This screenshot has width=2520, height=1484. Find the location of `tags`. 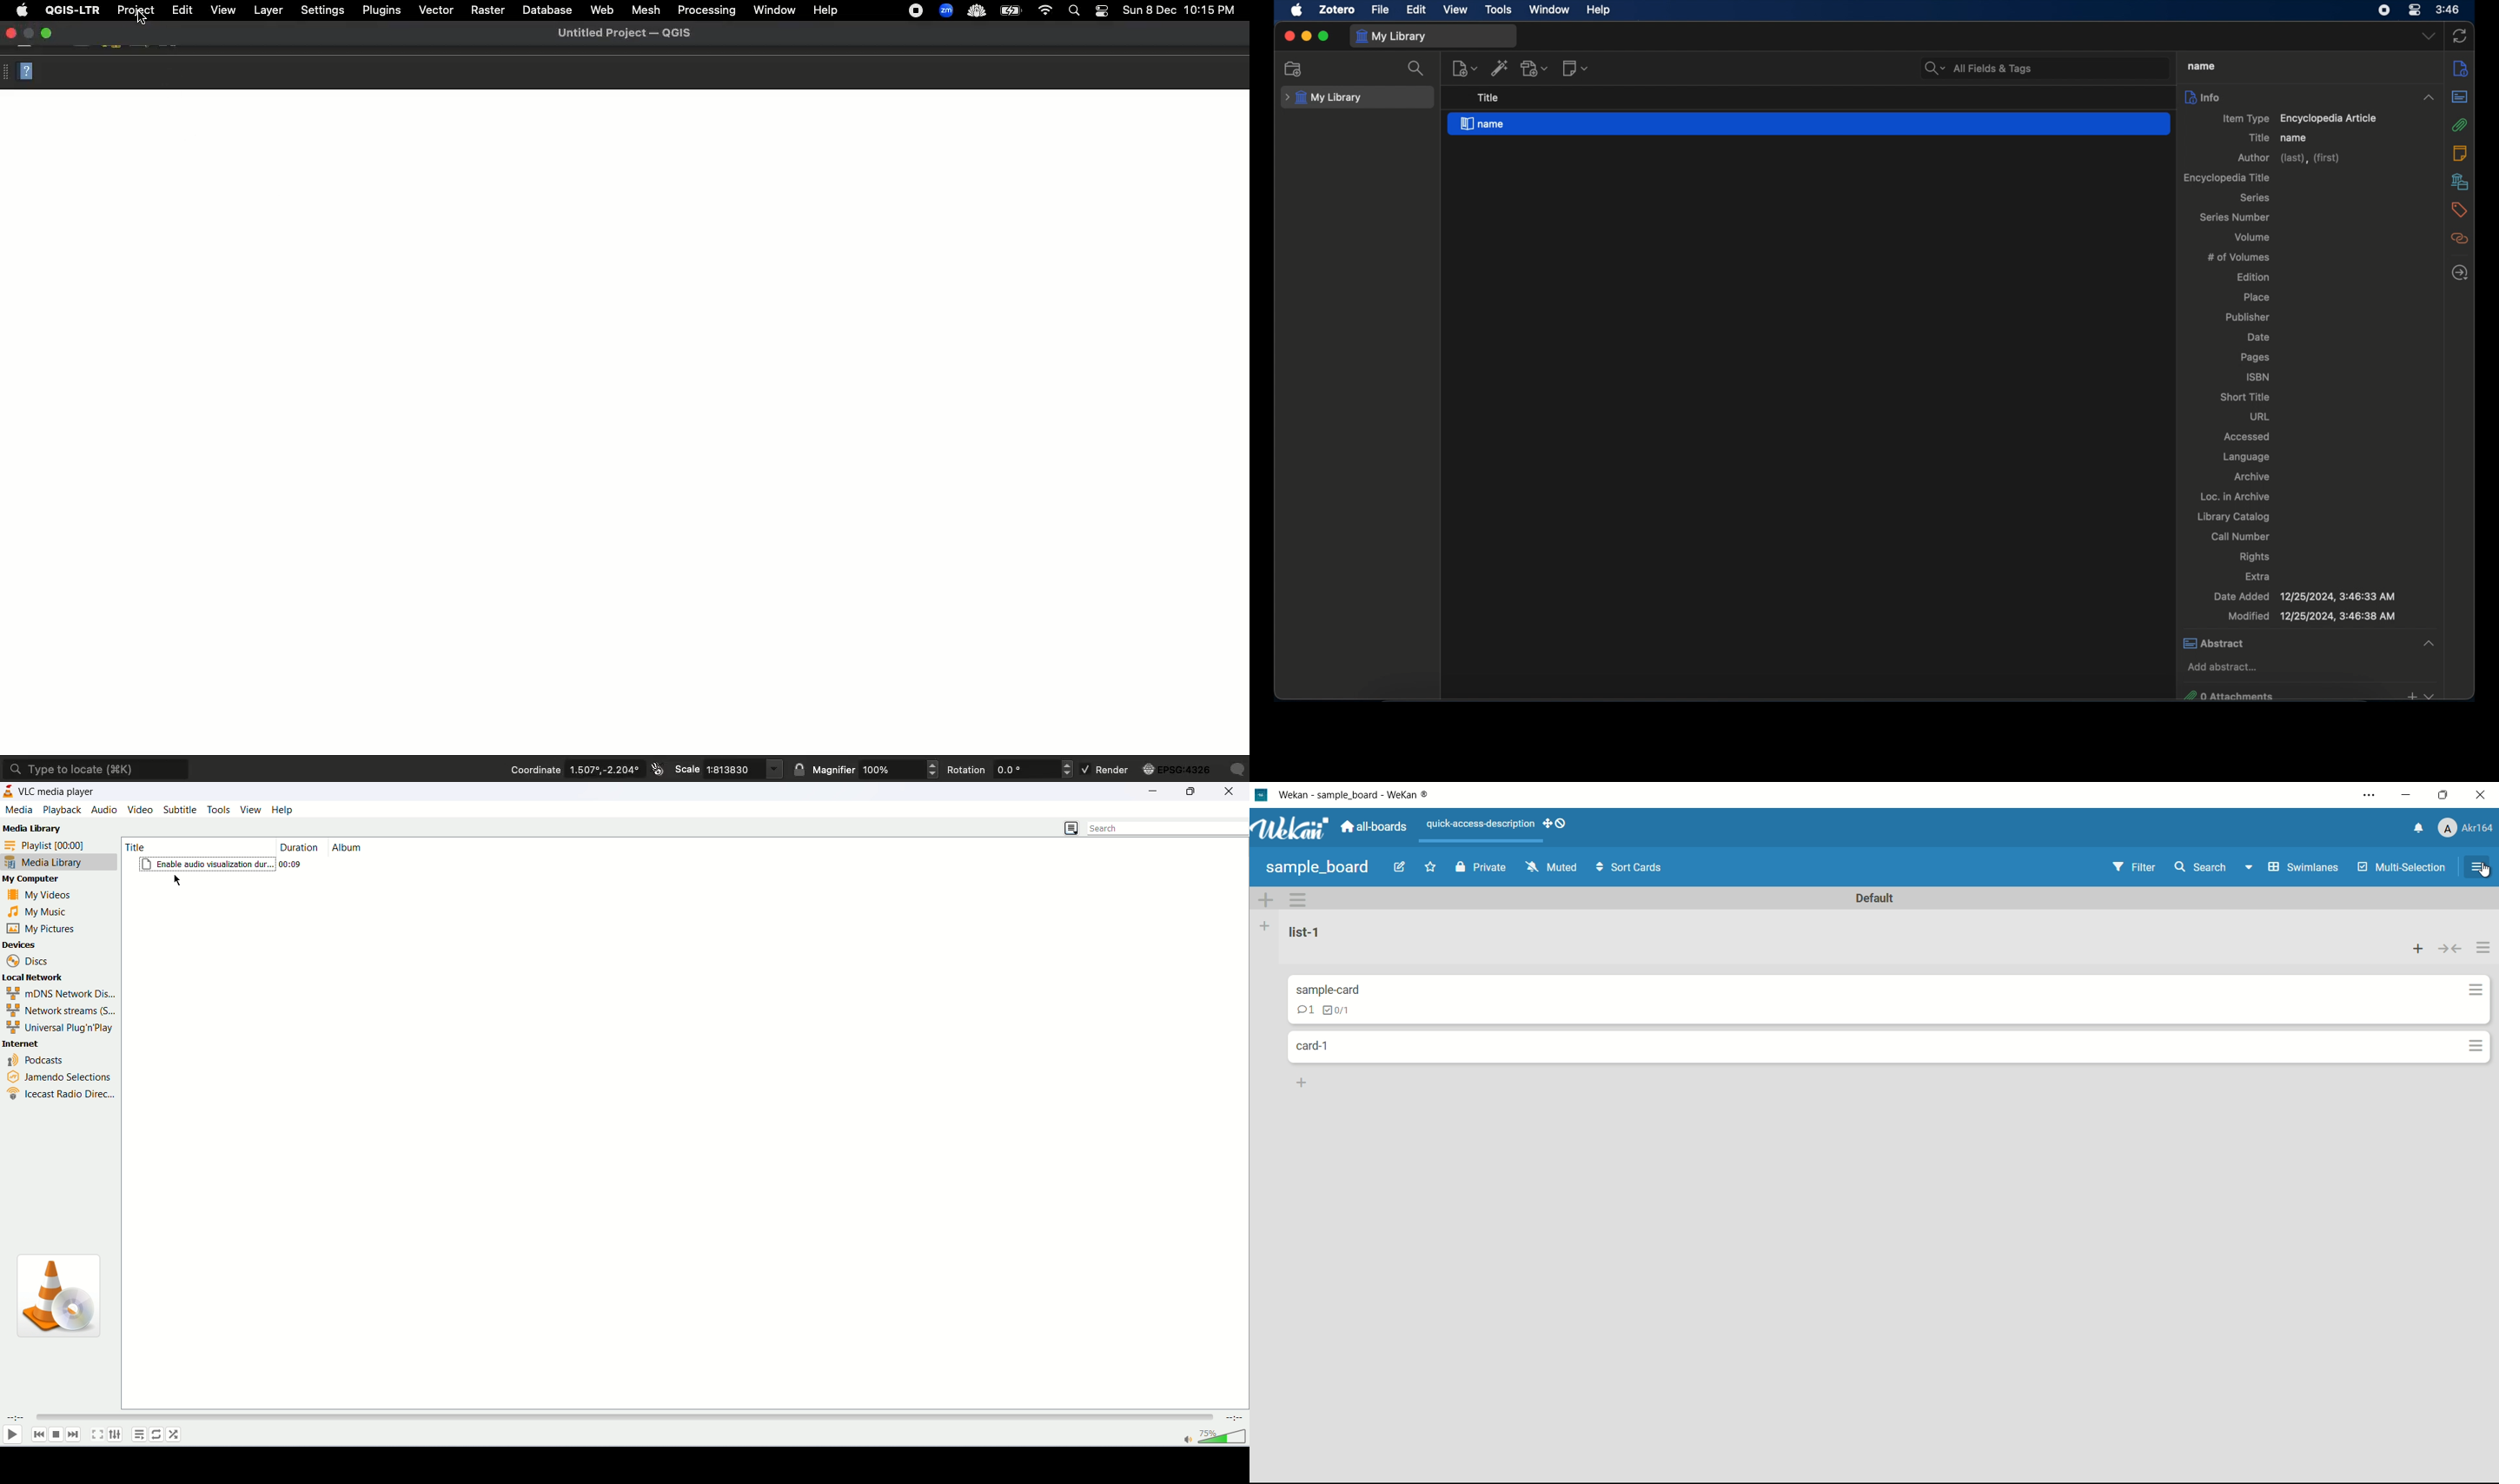

tags is located at coordinates (2460, 210).